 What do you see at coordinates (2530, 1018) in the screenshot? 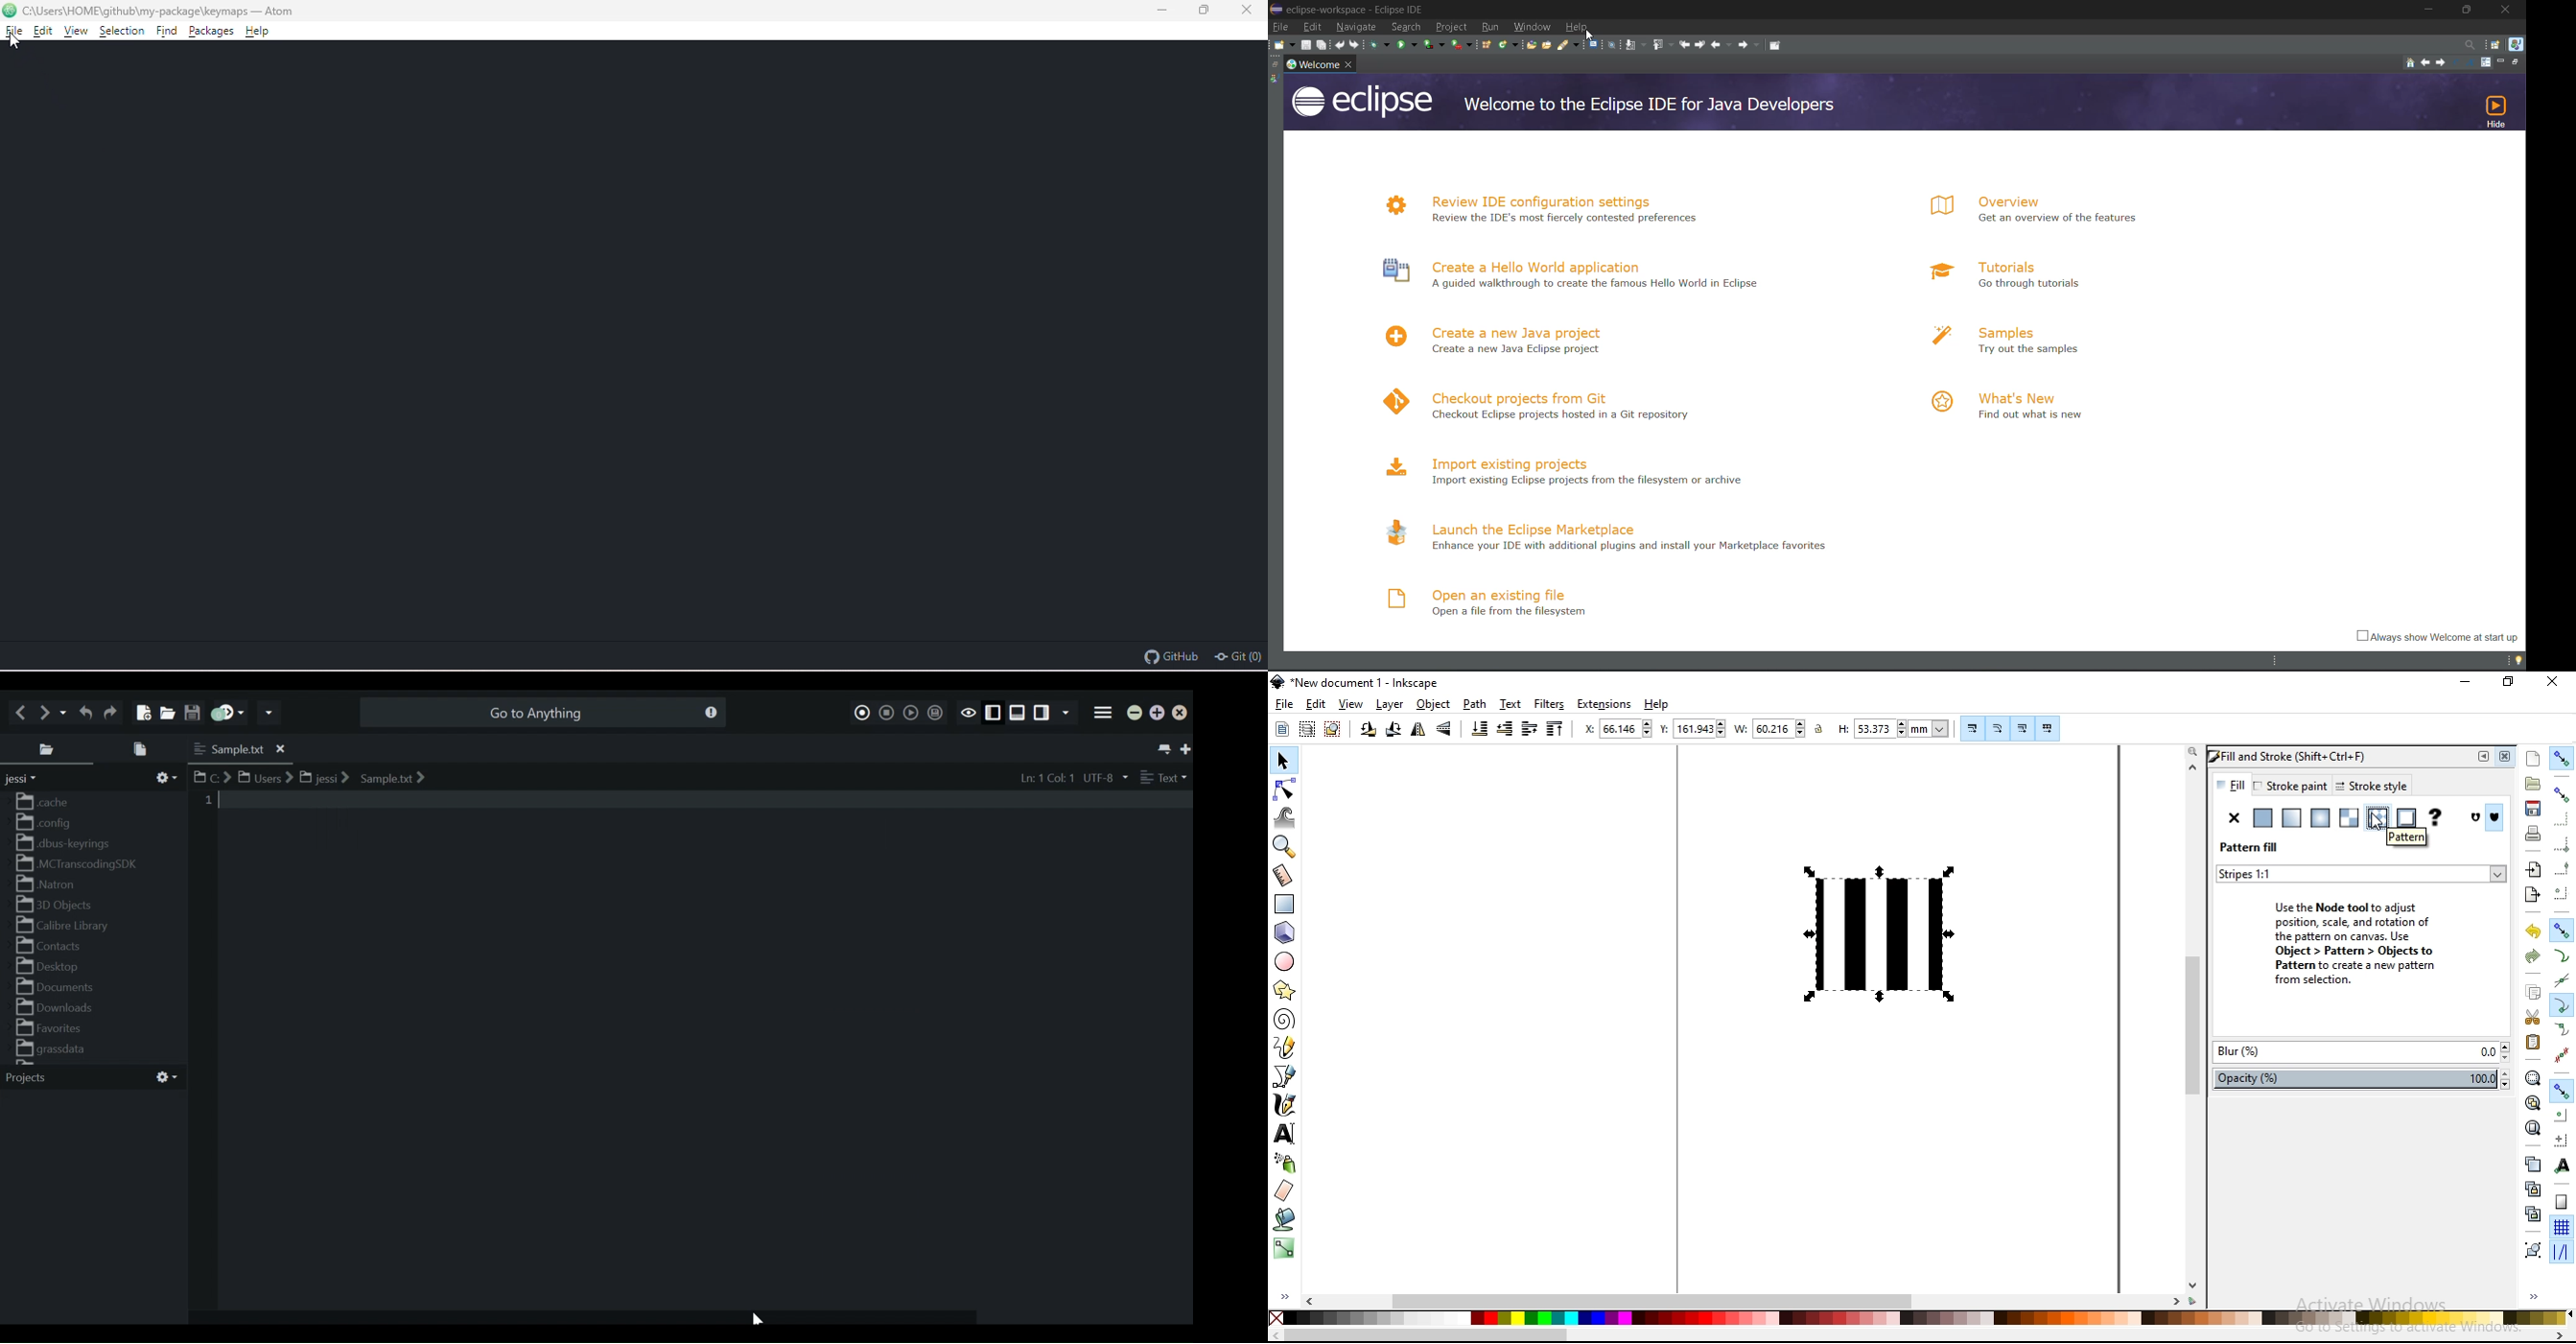
I see `cut selection` at bounding box center [2530, 1018].